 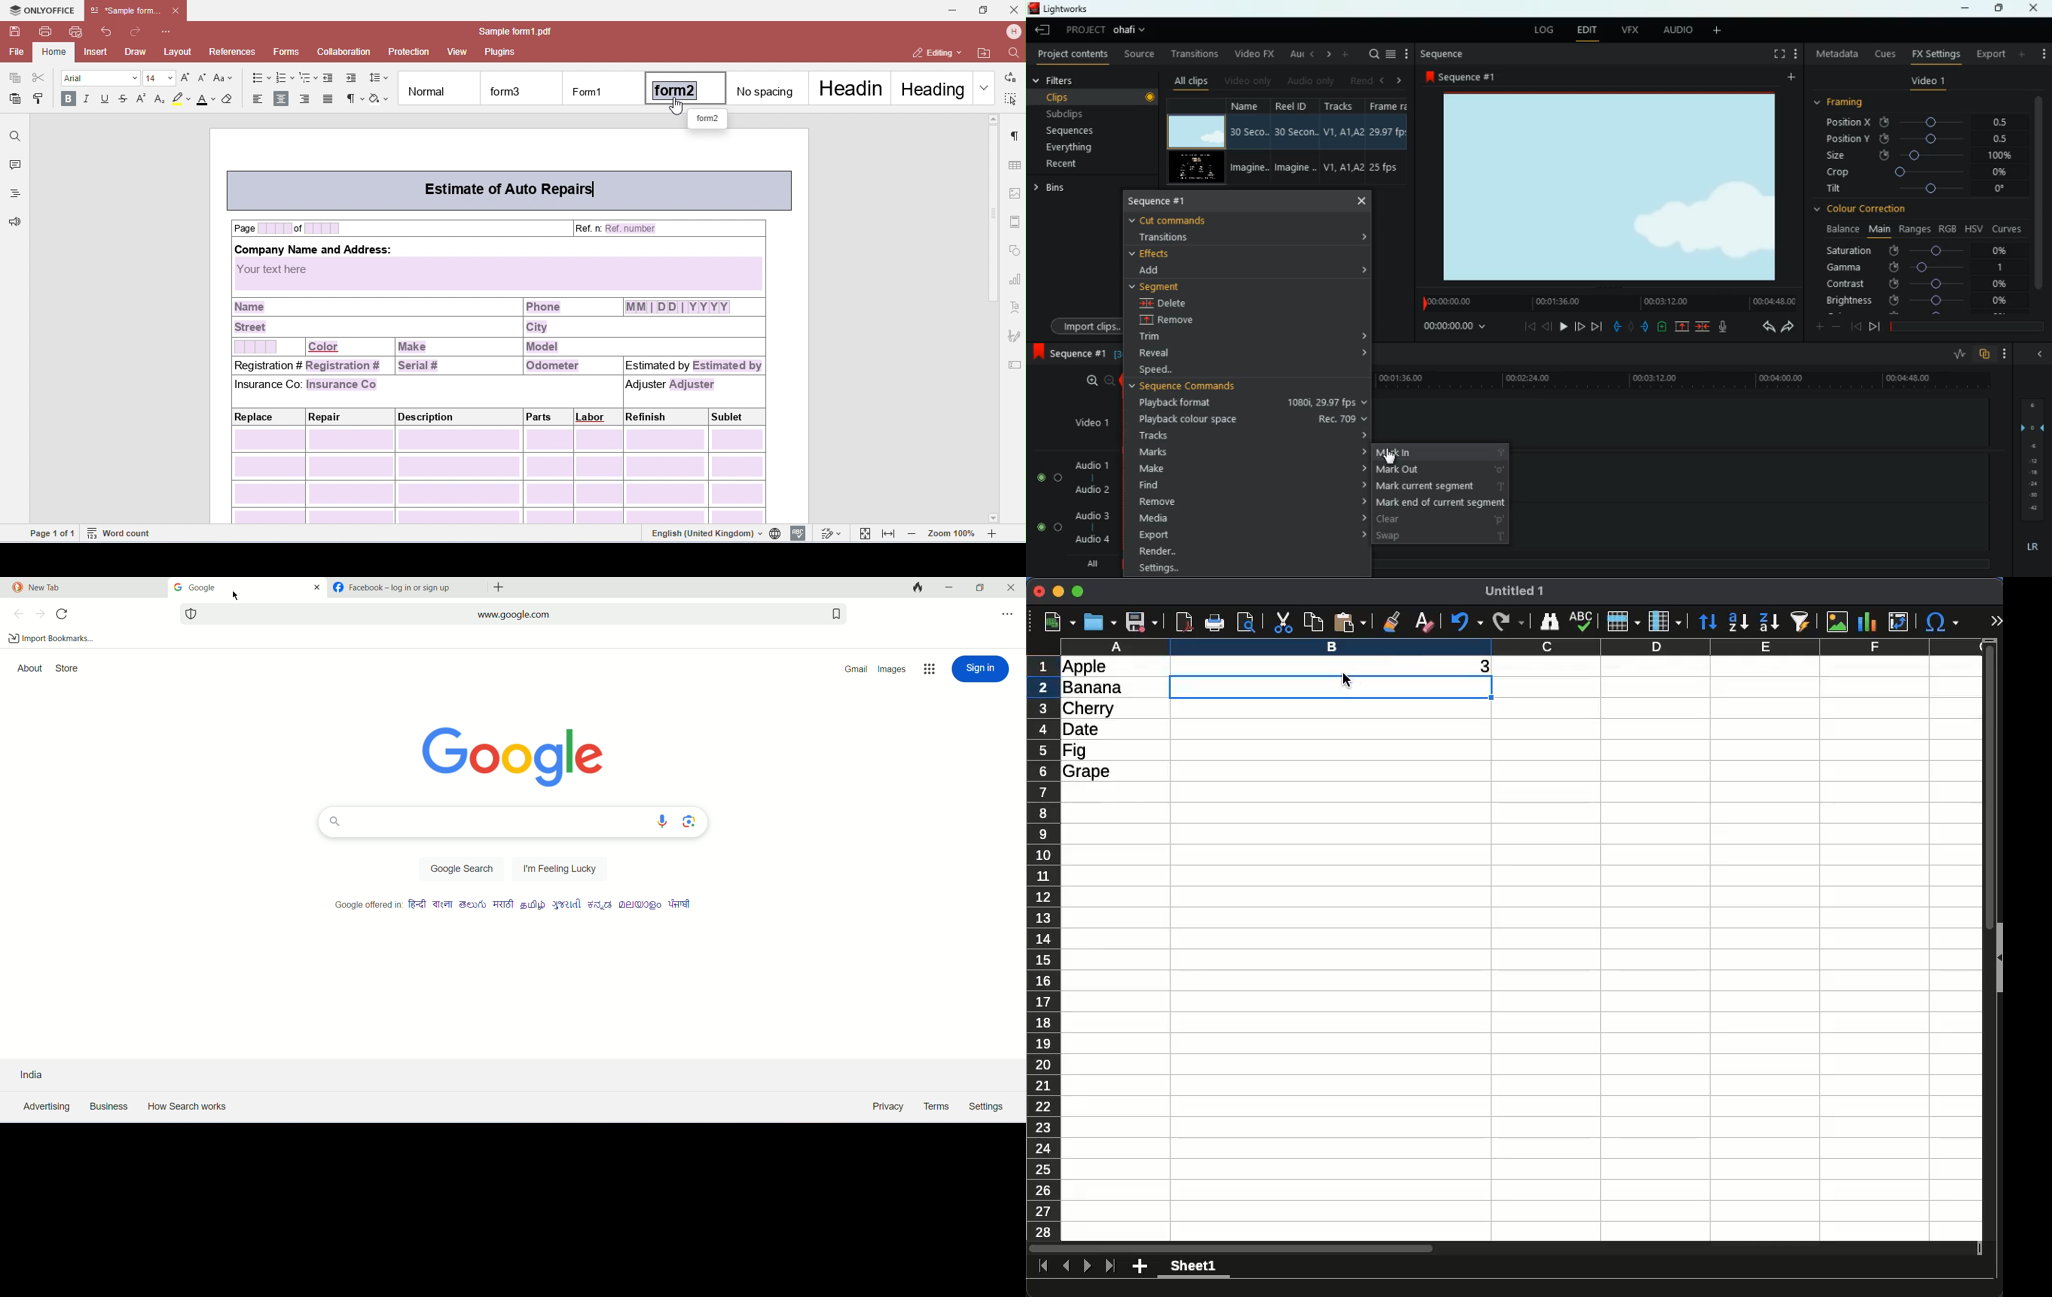 What do you see at coordinates (1165, 337) in the screenshot?
I see `trim` at bounding box center [1165, 337].